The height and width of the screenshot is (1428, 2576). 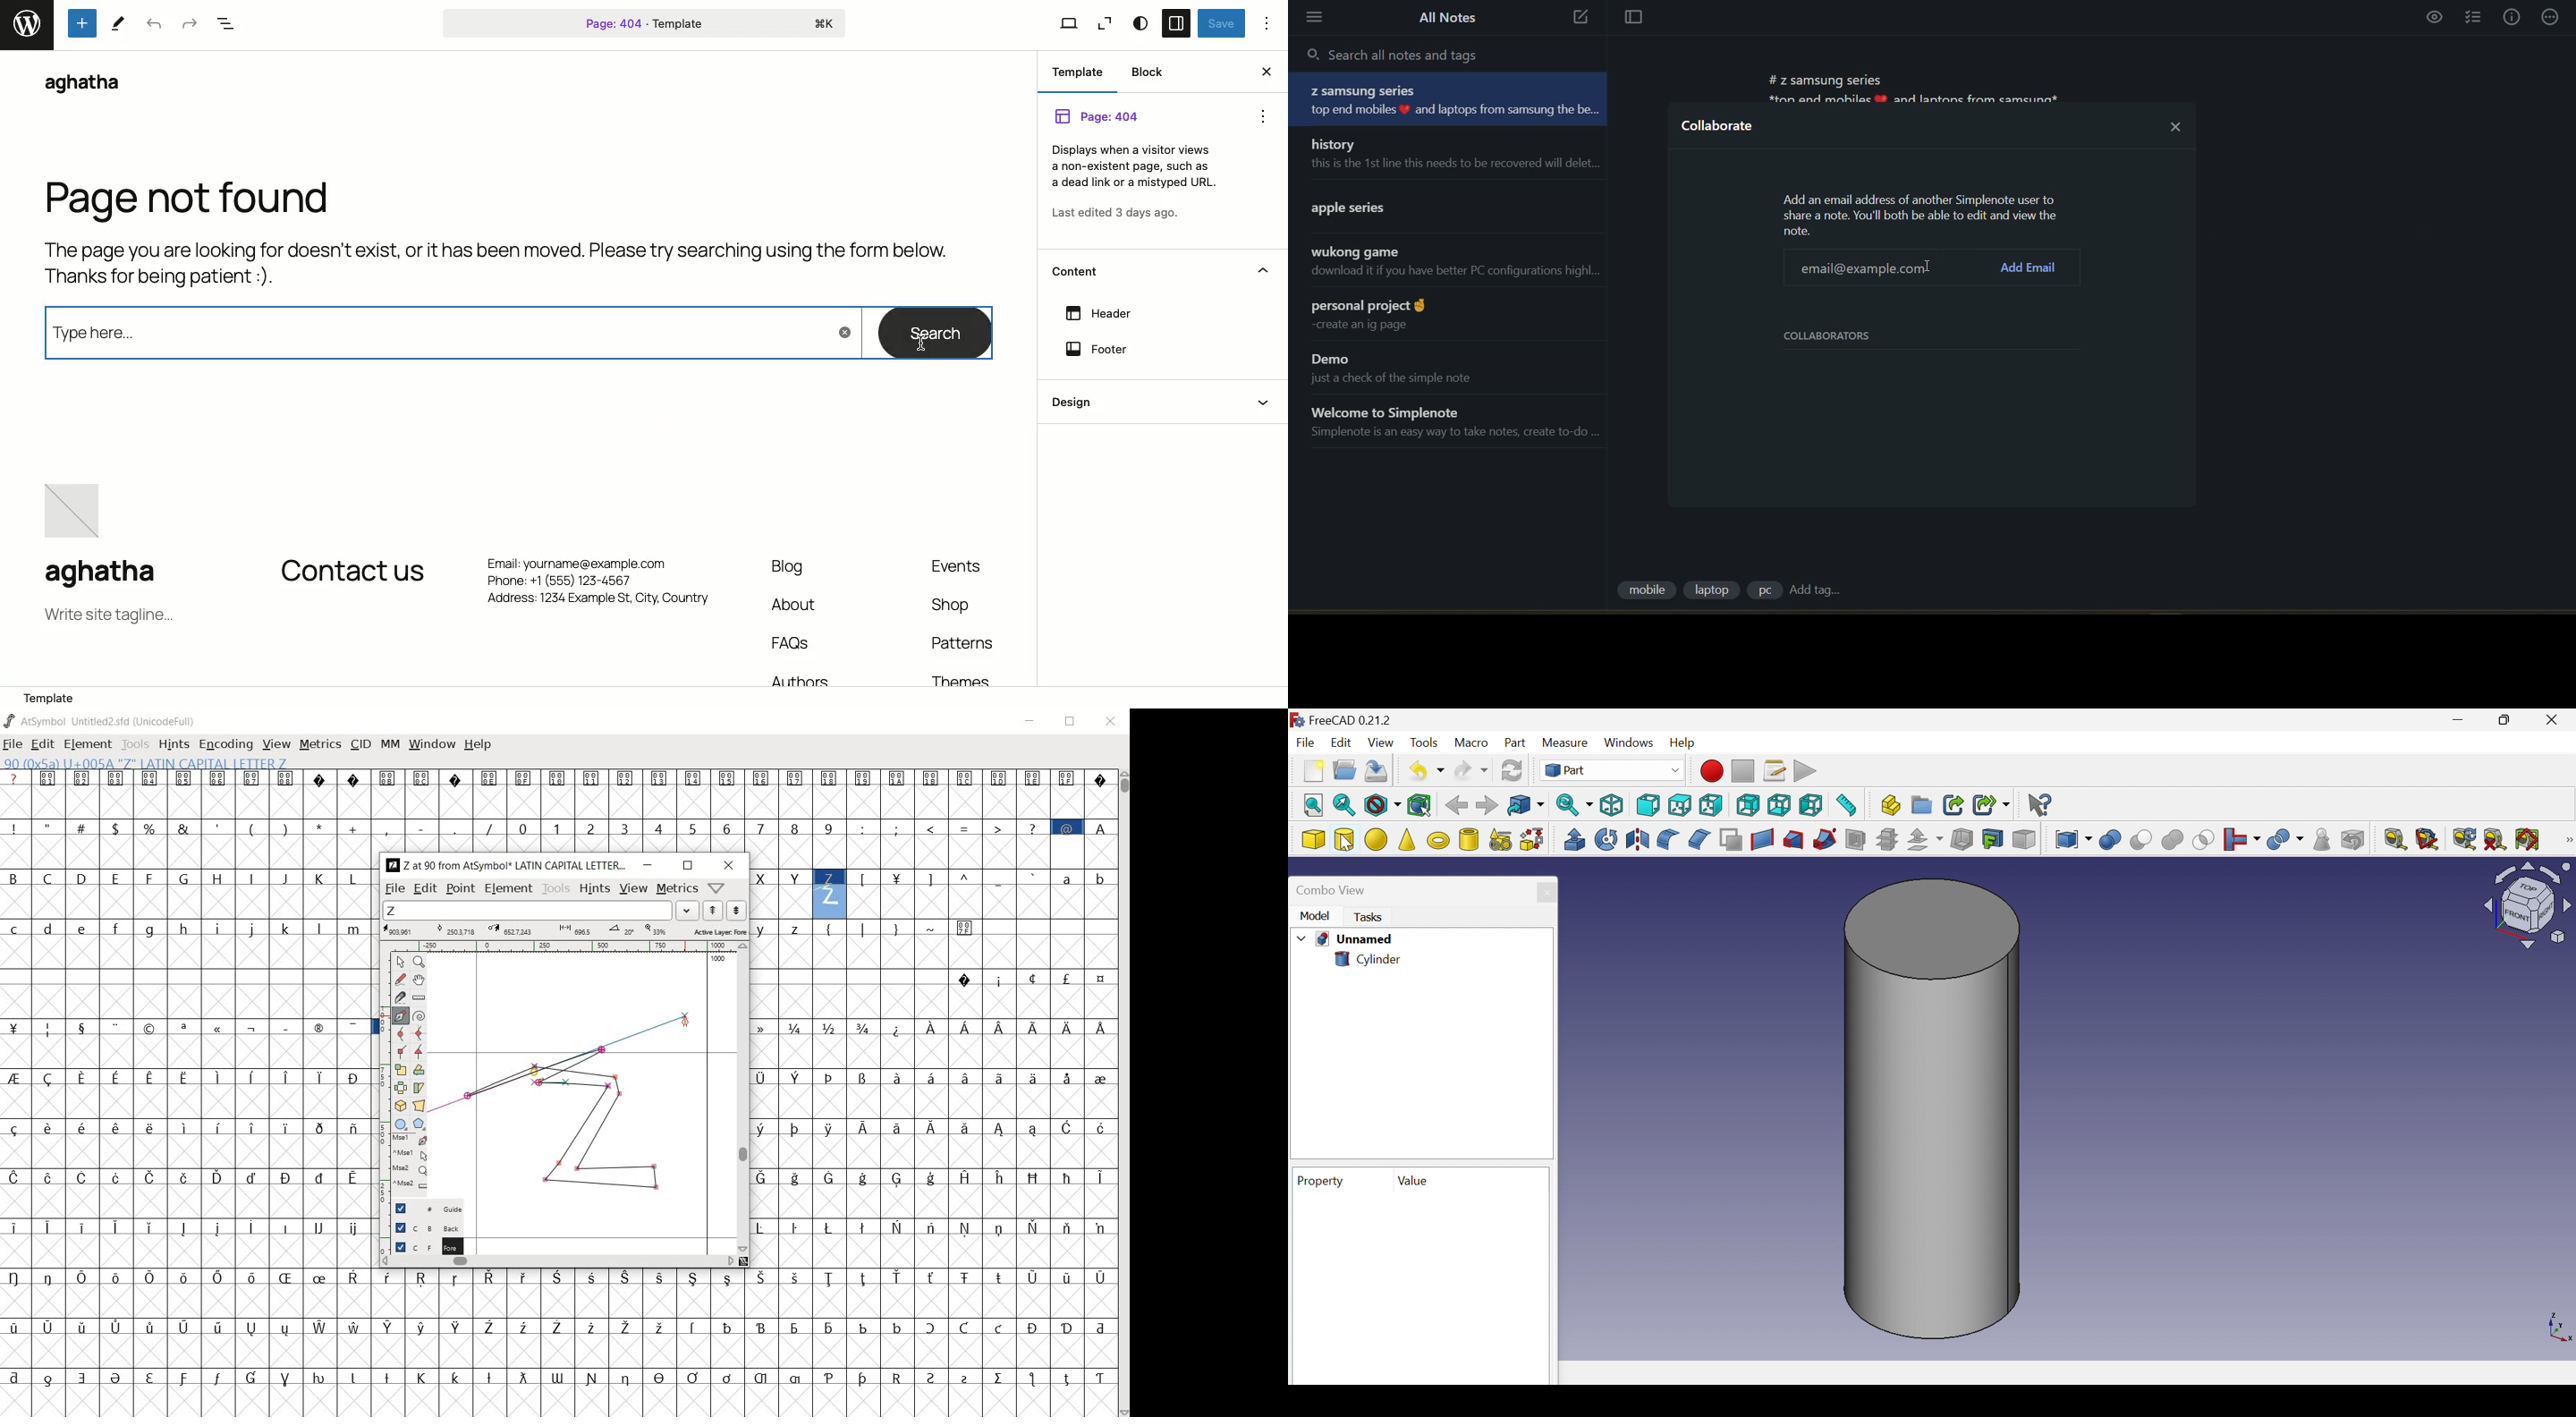 What do you see at coordinates (460, 889) in the screenshot?
I see `point` at bounding box center [460, 889].